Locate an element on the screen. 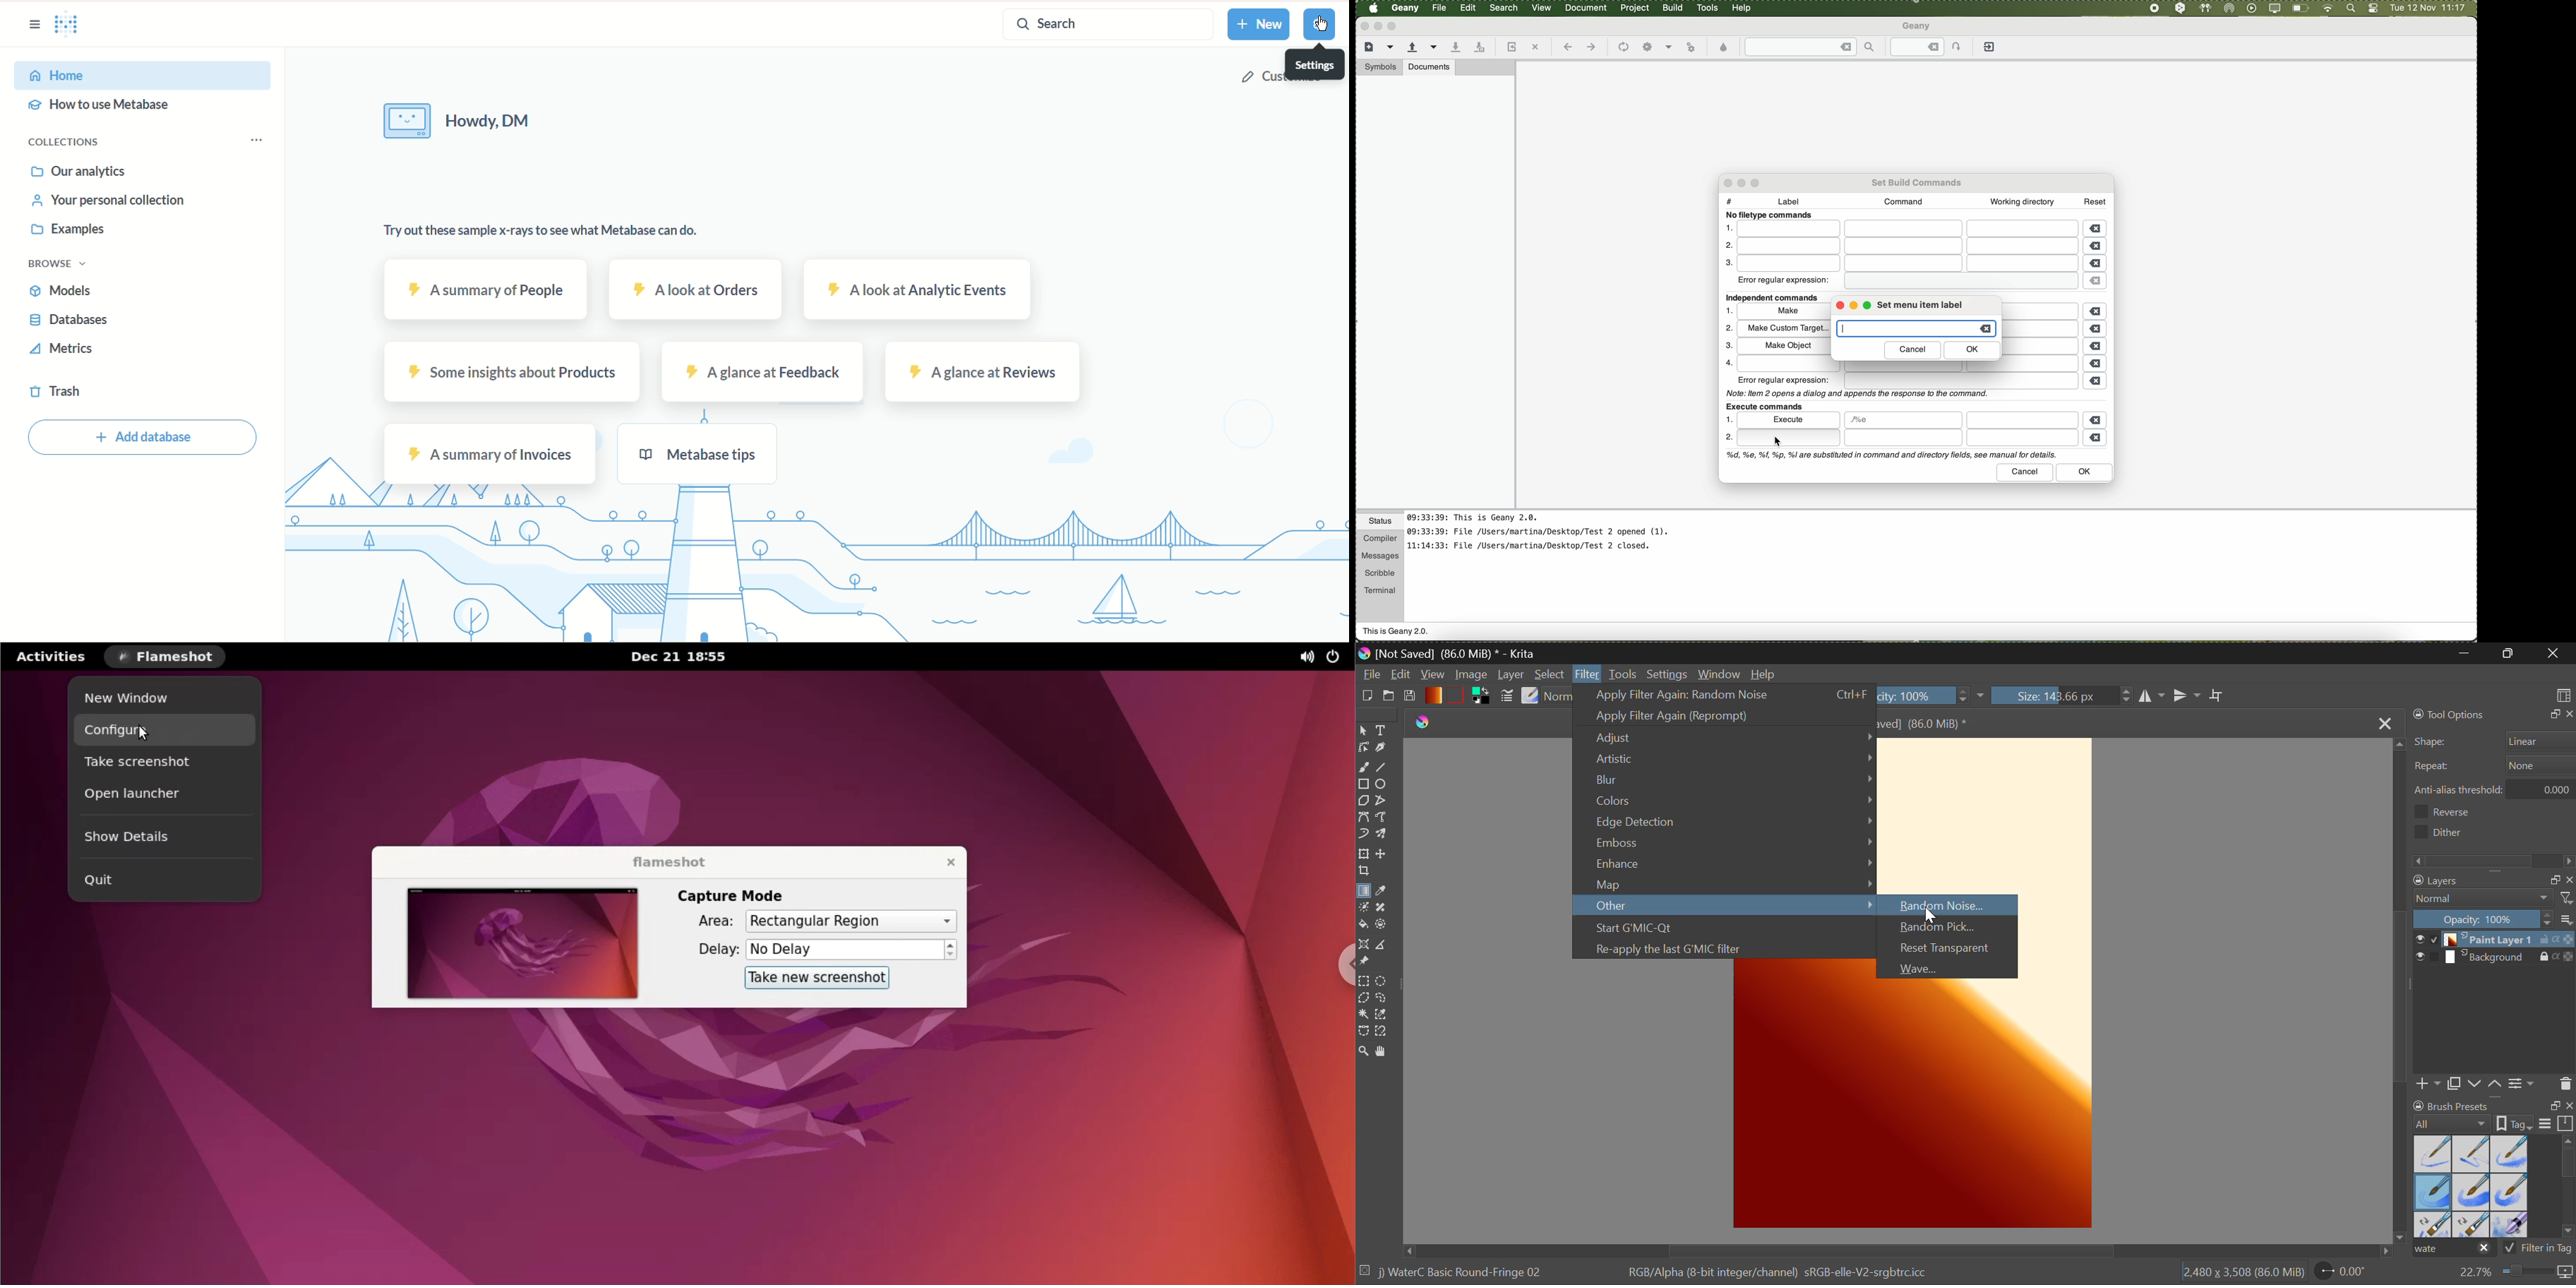  filter is located at coordinates (2569, 898).